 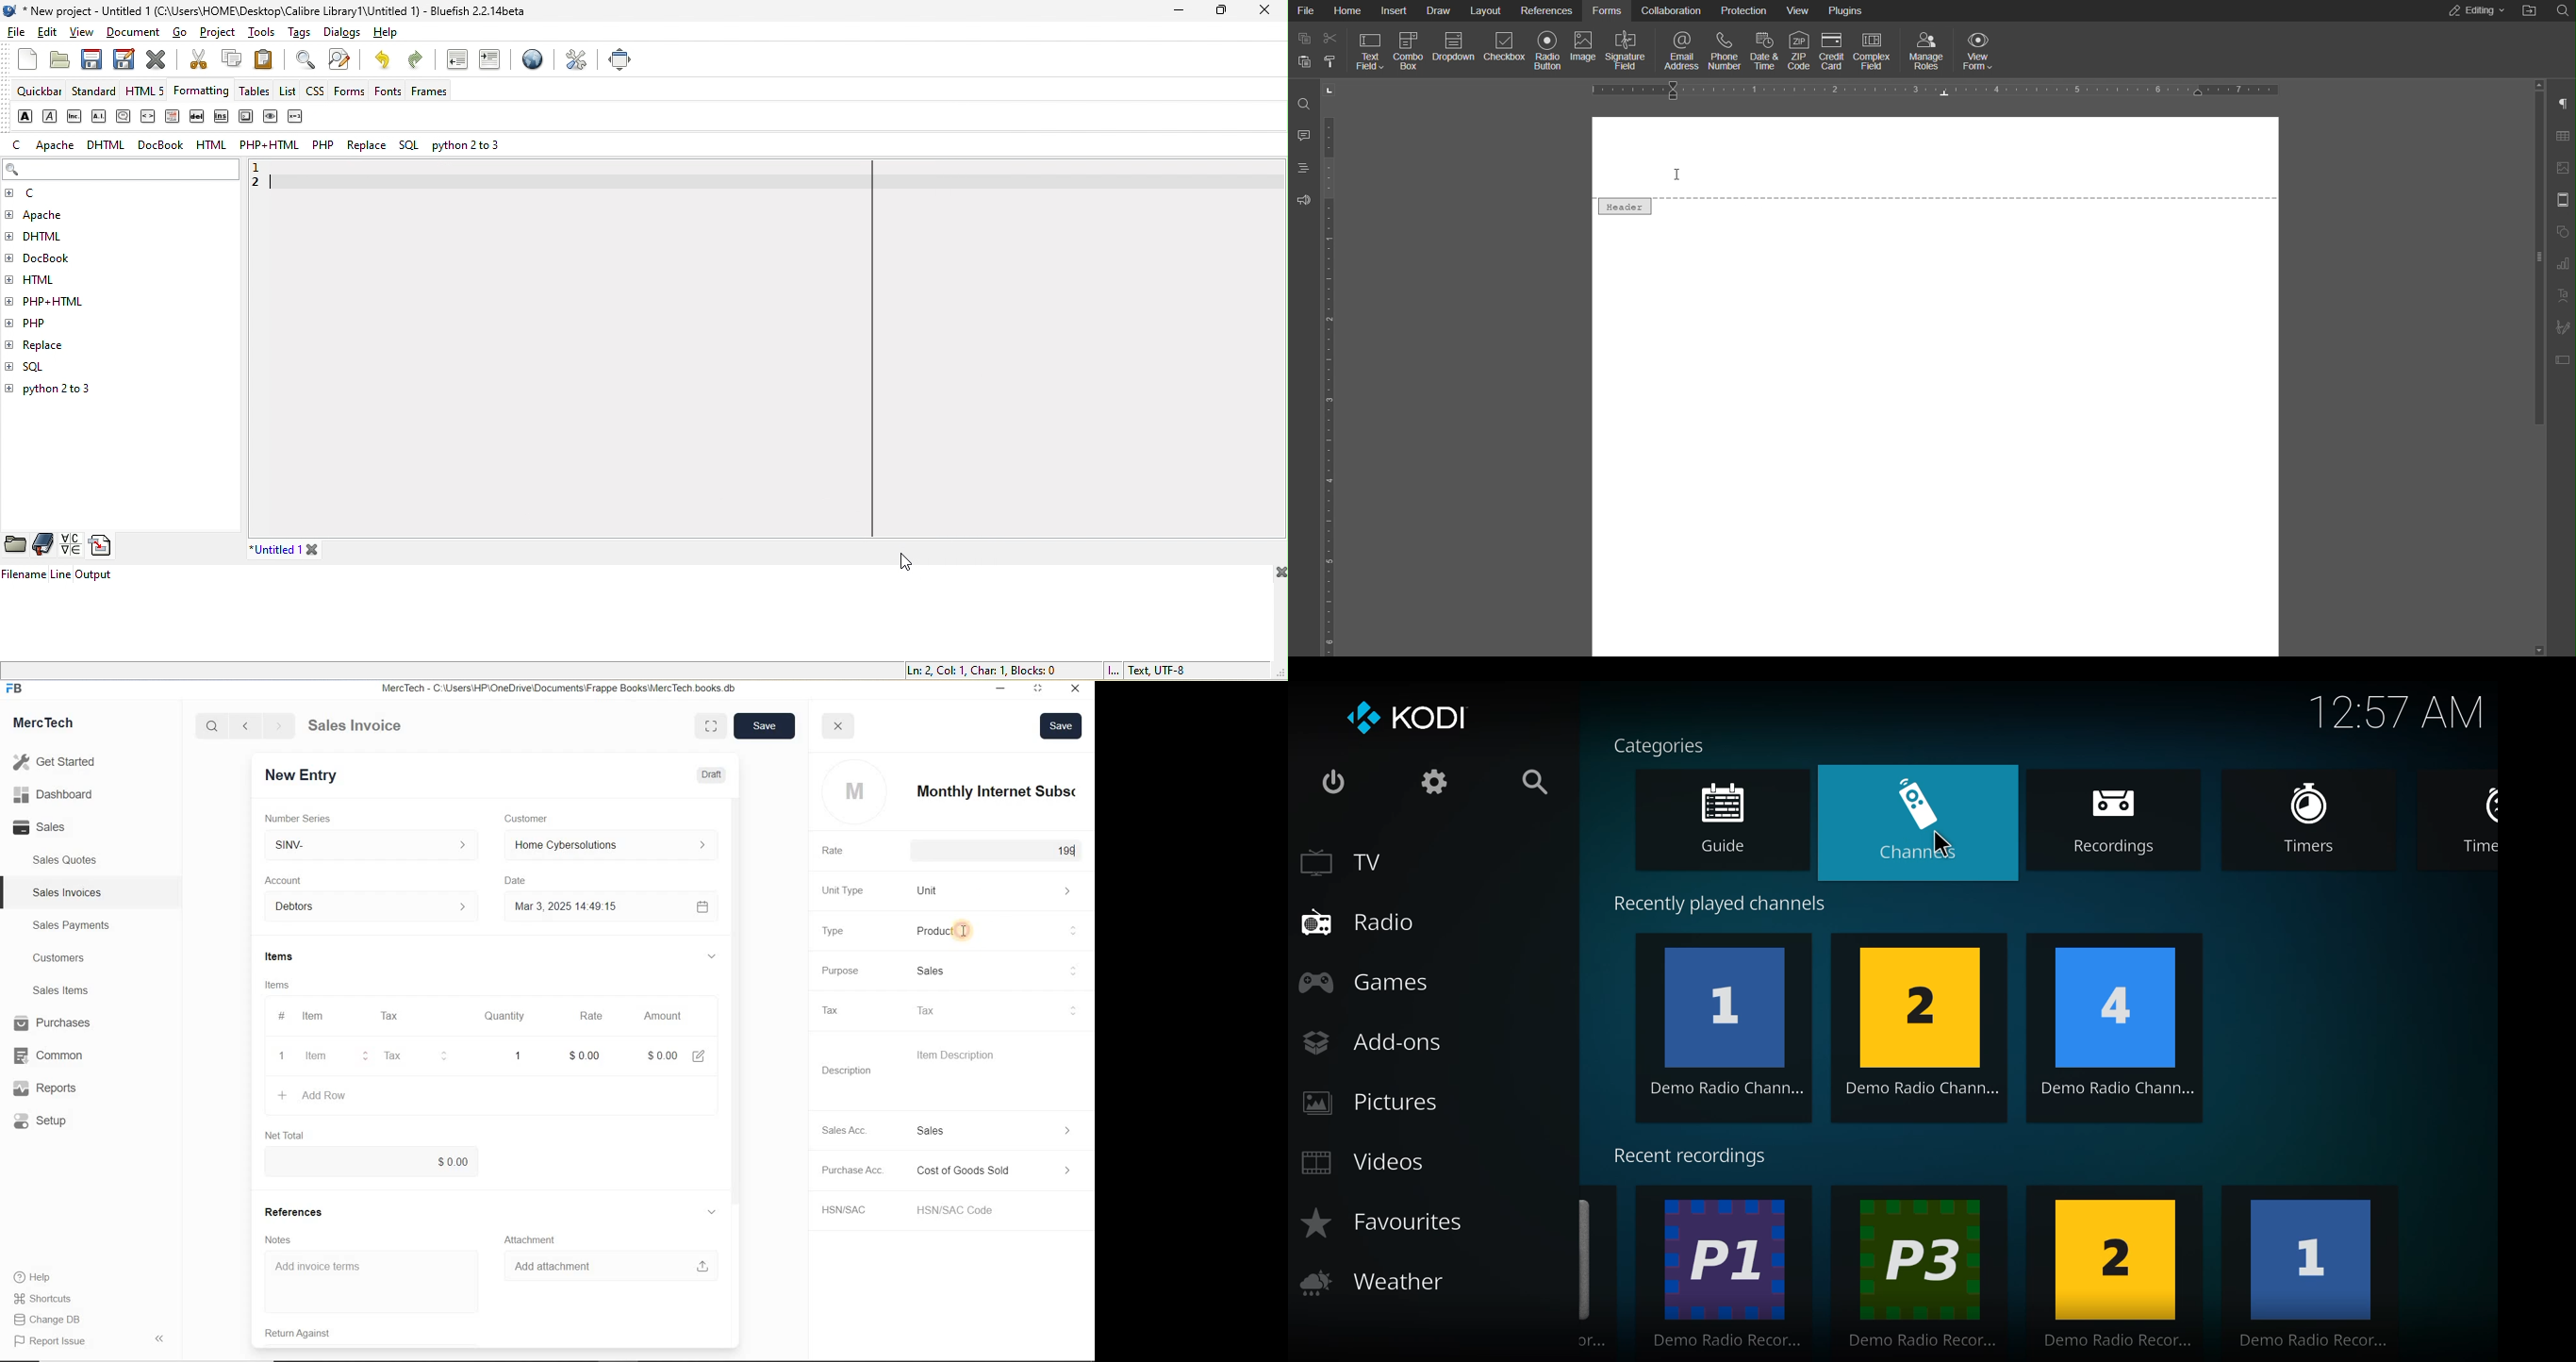 What do you see at coordinates (1373, 1103) in the screenshot?
I see `pictures` at bounding box center [1373, 1103].